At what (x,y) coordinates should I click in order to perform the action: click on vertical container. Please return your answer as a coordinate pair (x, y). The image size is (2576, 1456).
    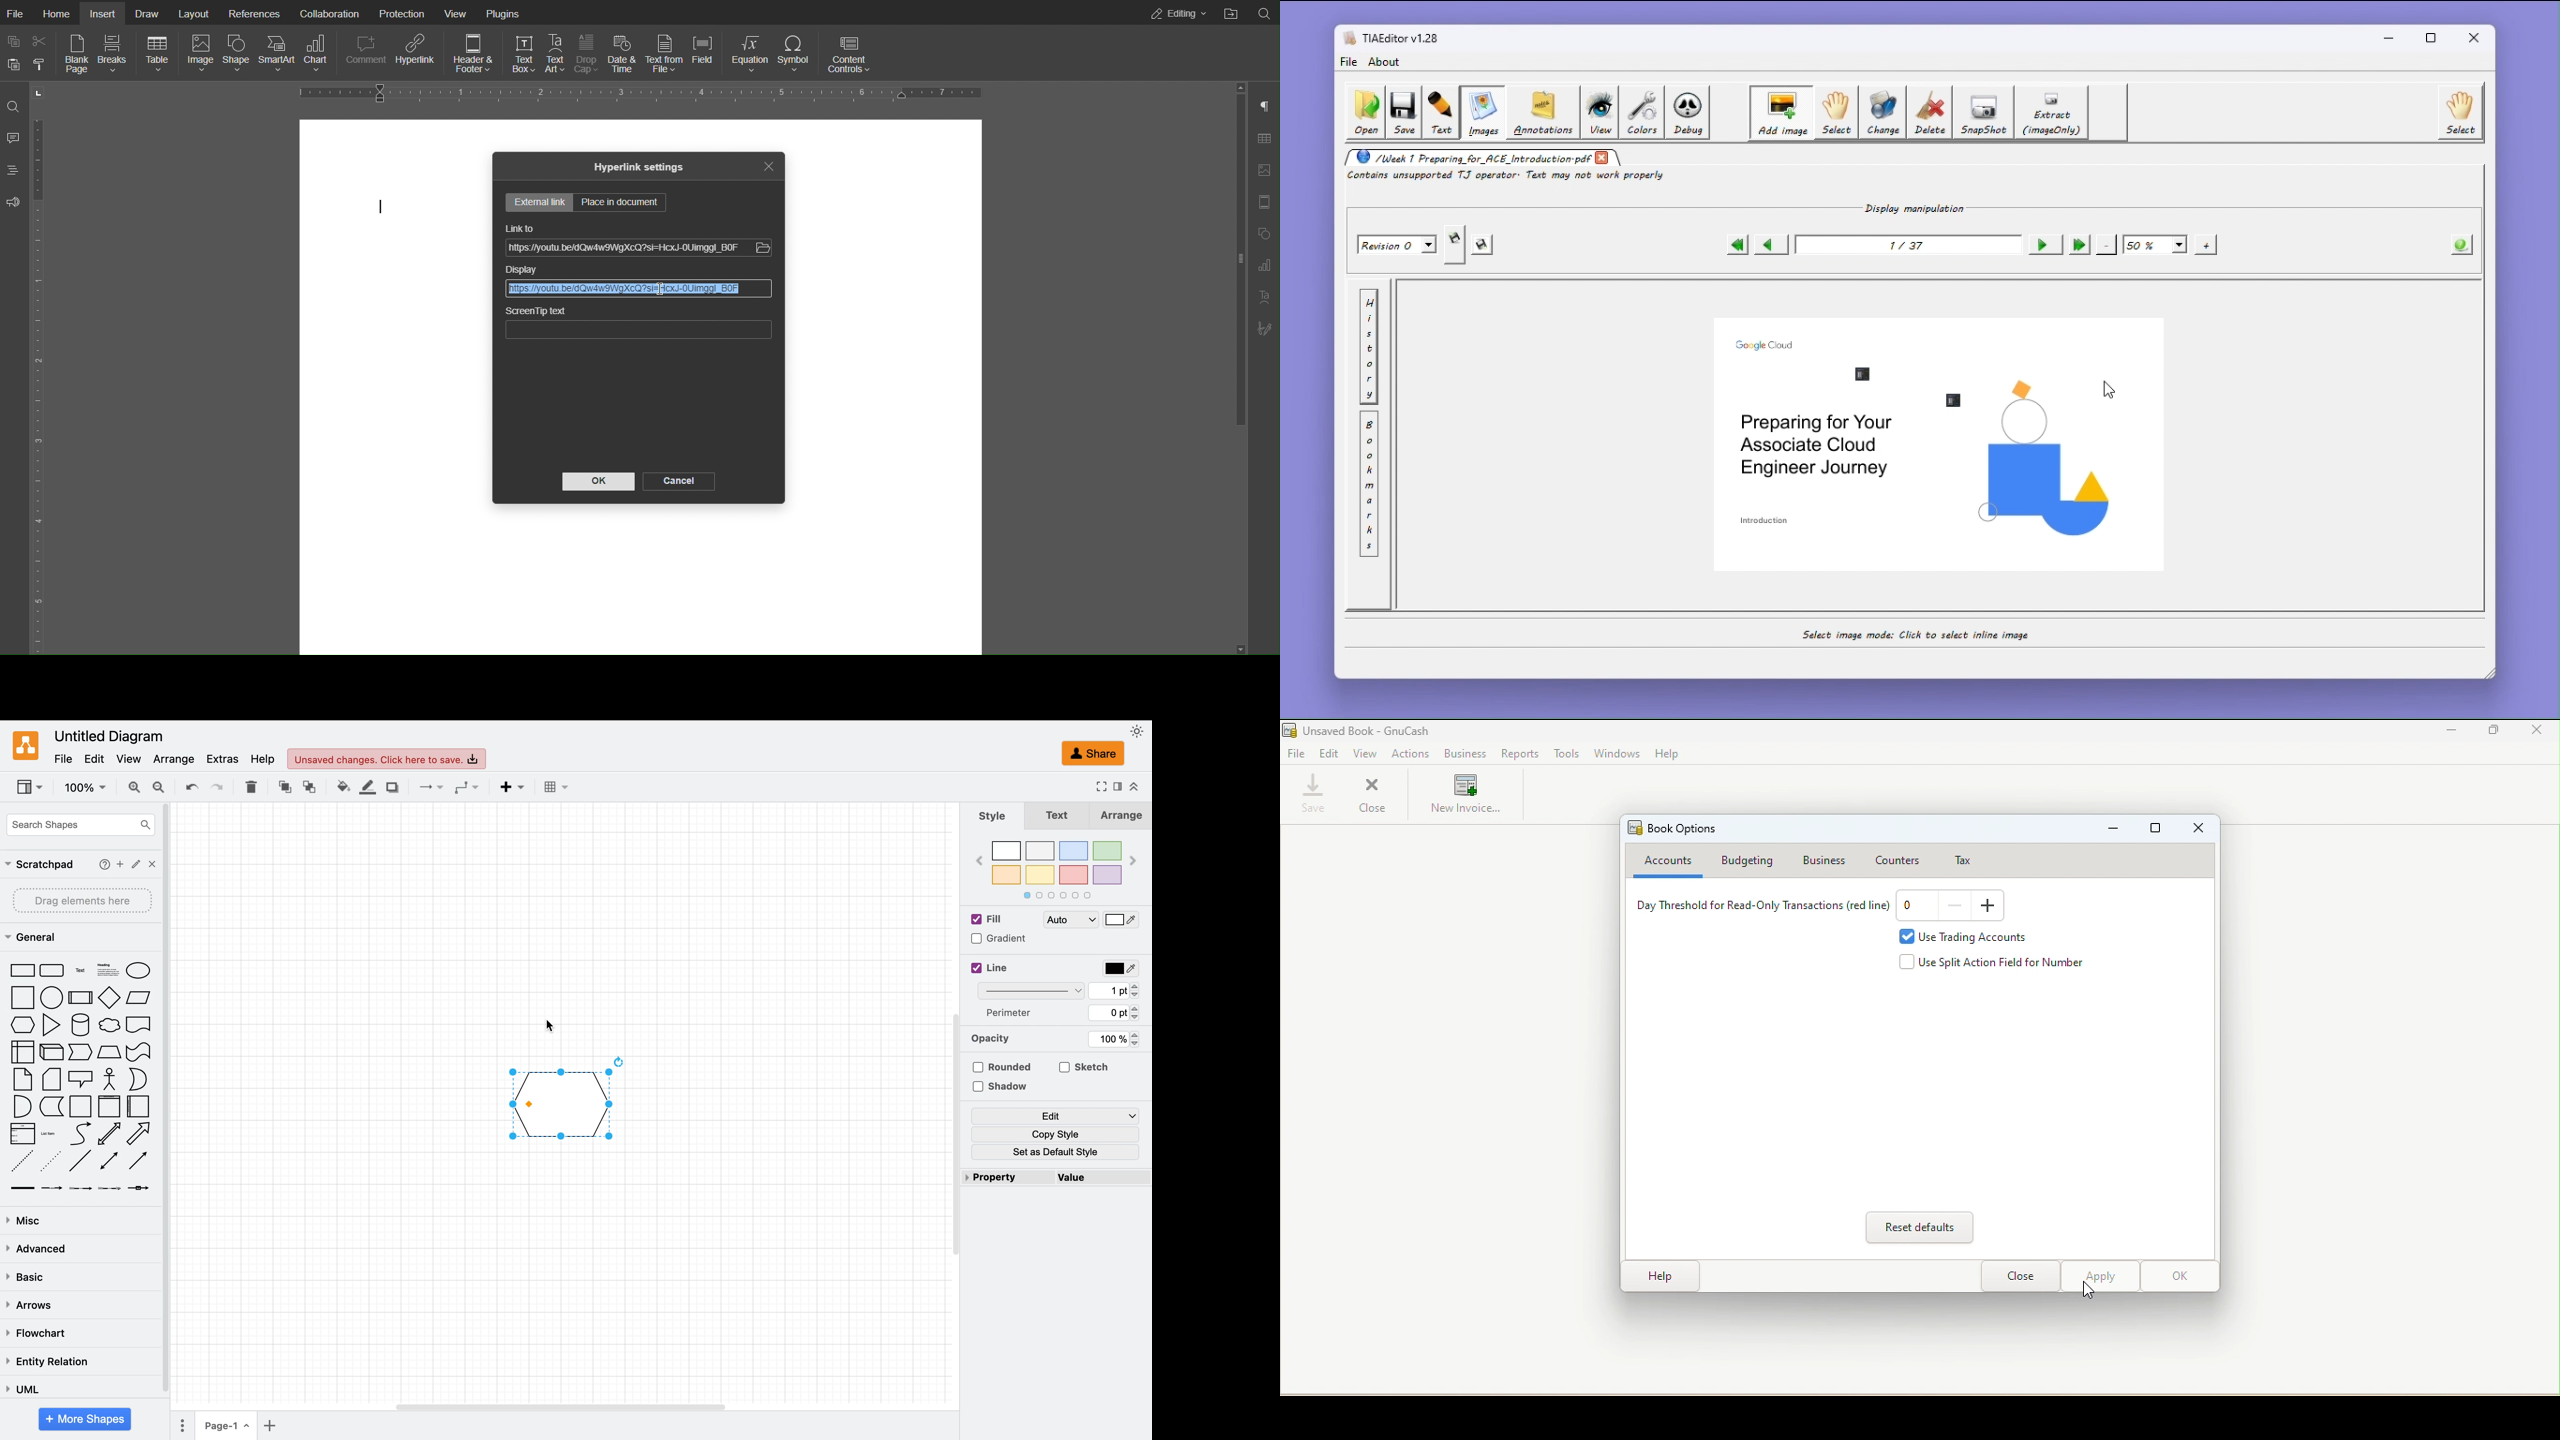
    Looking at the image, I should click on (108, 1105).